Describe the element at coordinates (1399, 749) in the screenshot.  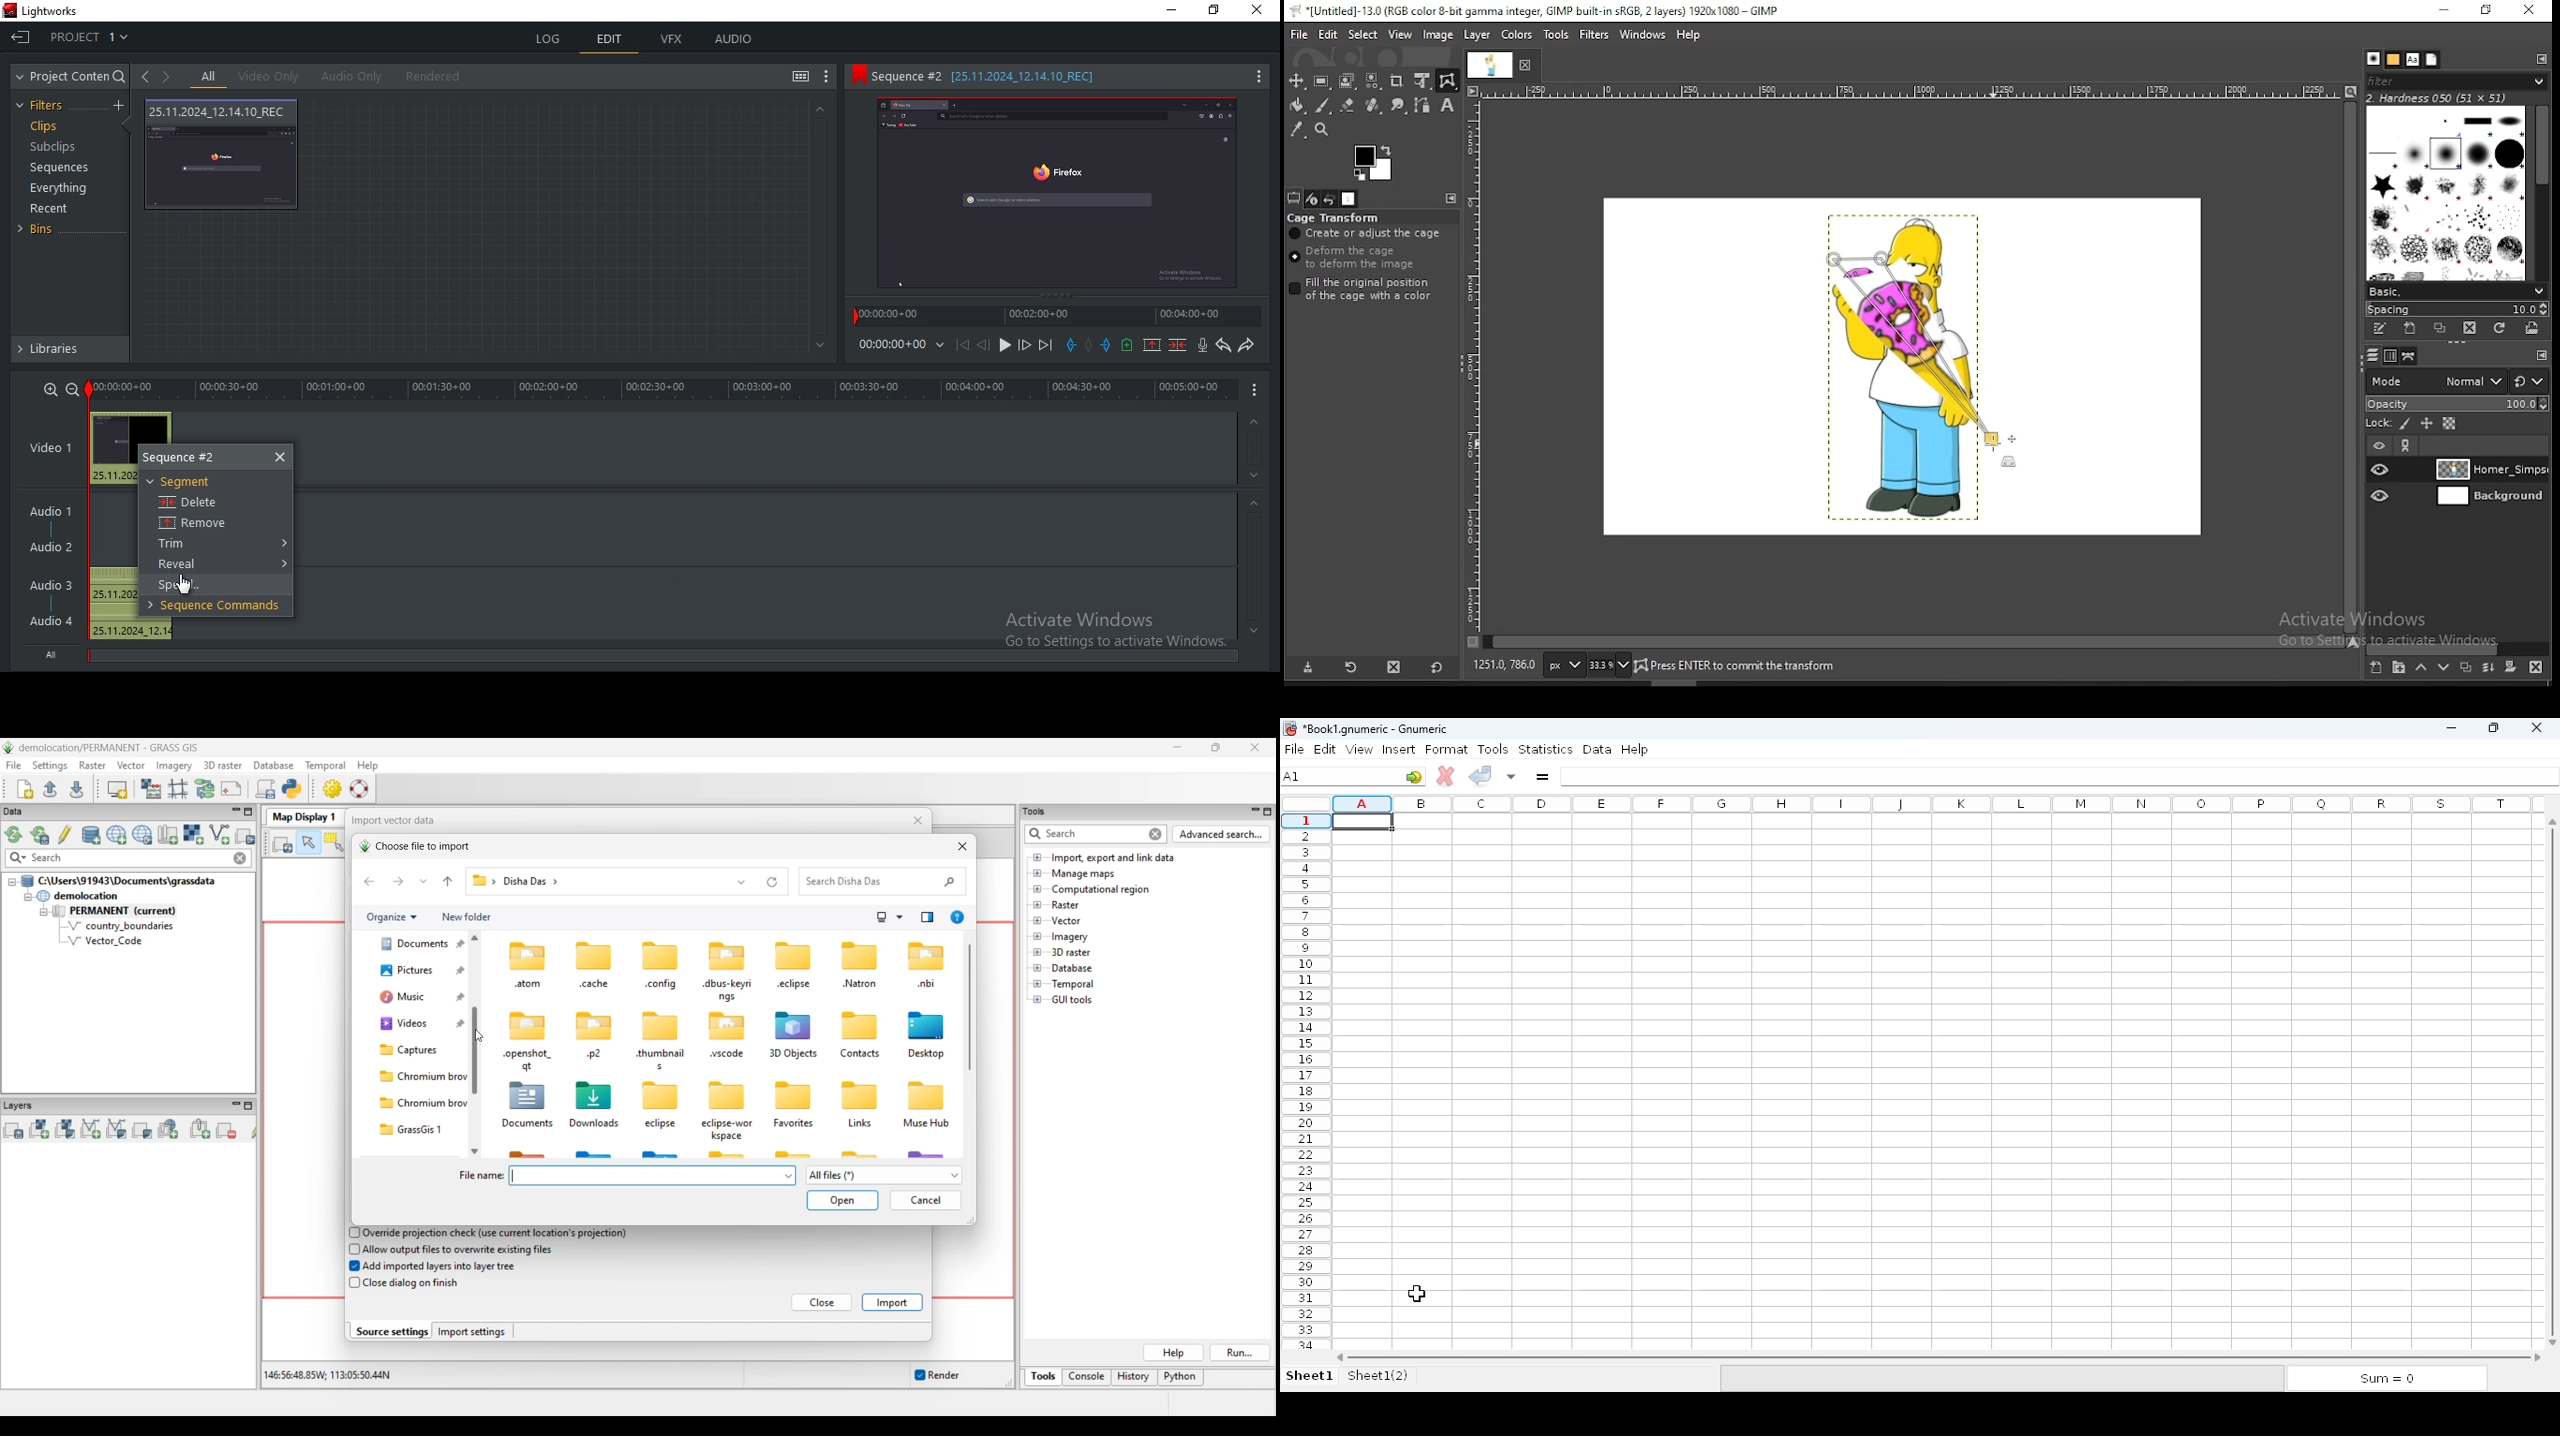
I see `insert` at that location.